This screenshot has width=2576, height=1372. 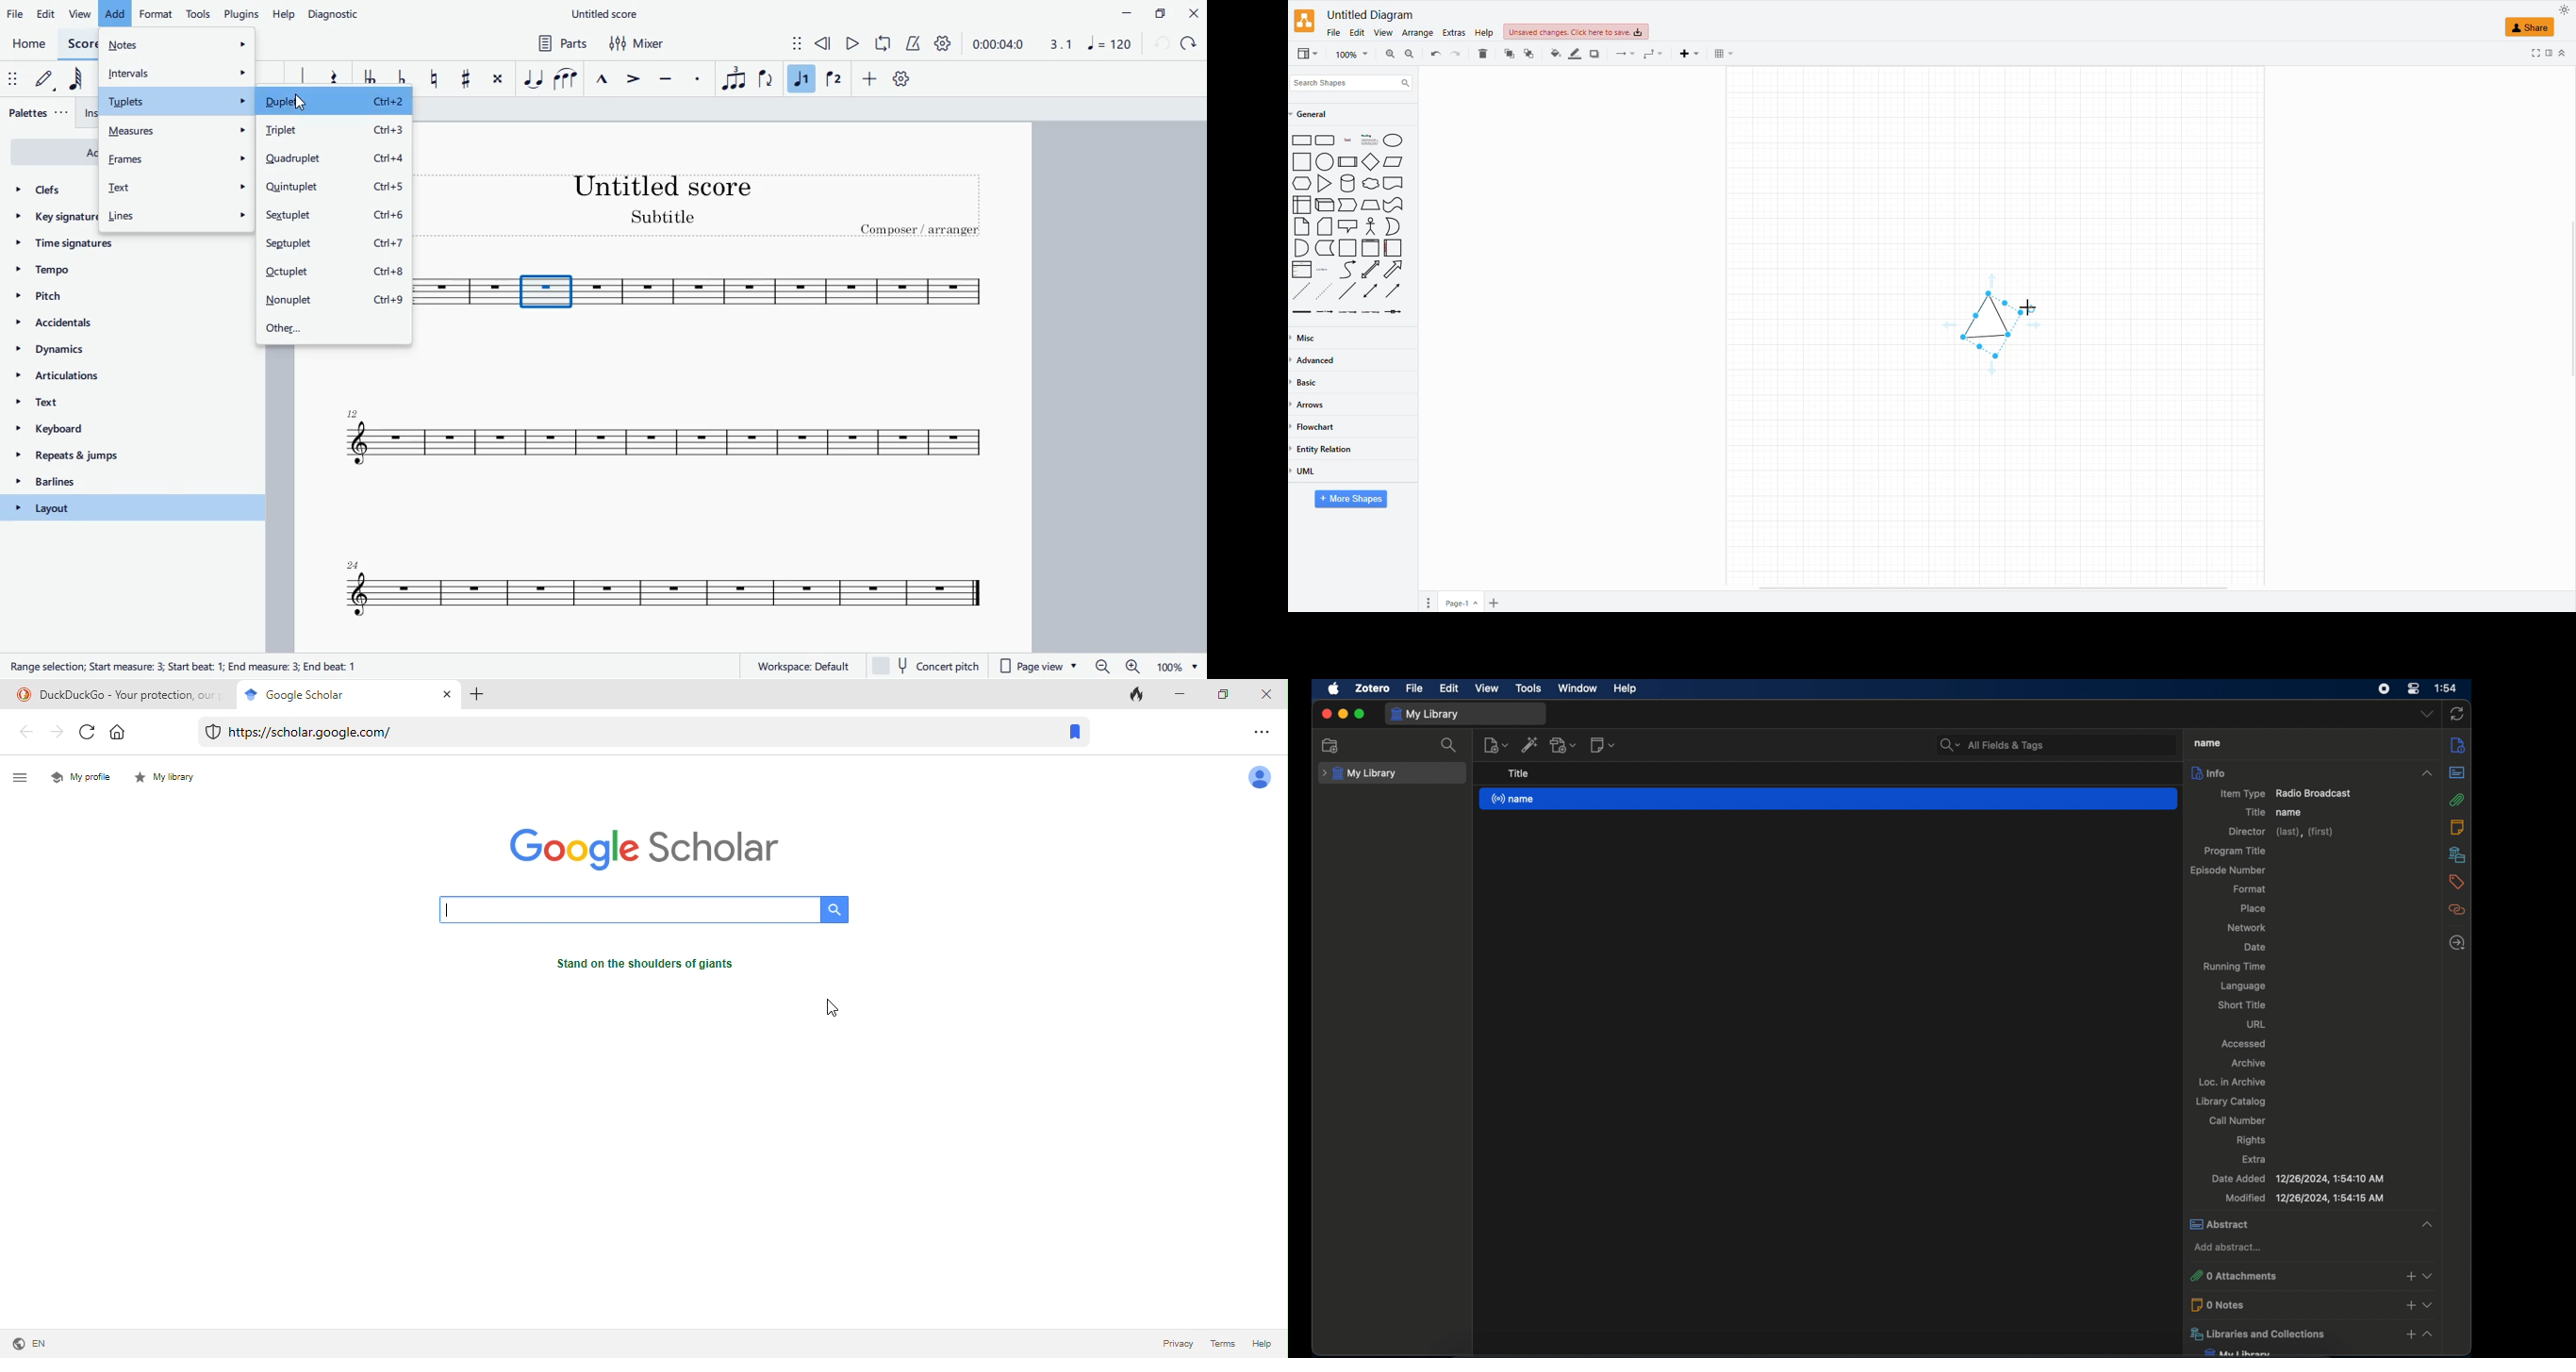 I want to click on magnifier, so click(x=1345, y=57).